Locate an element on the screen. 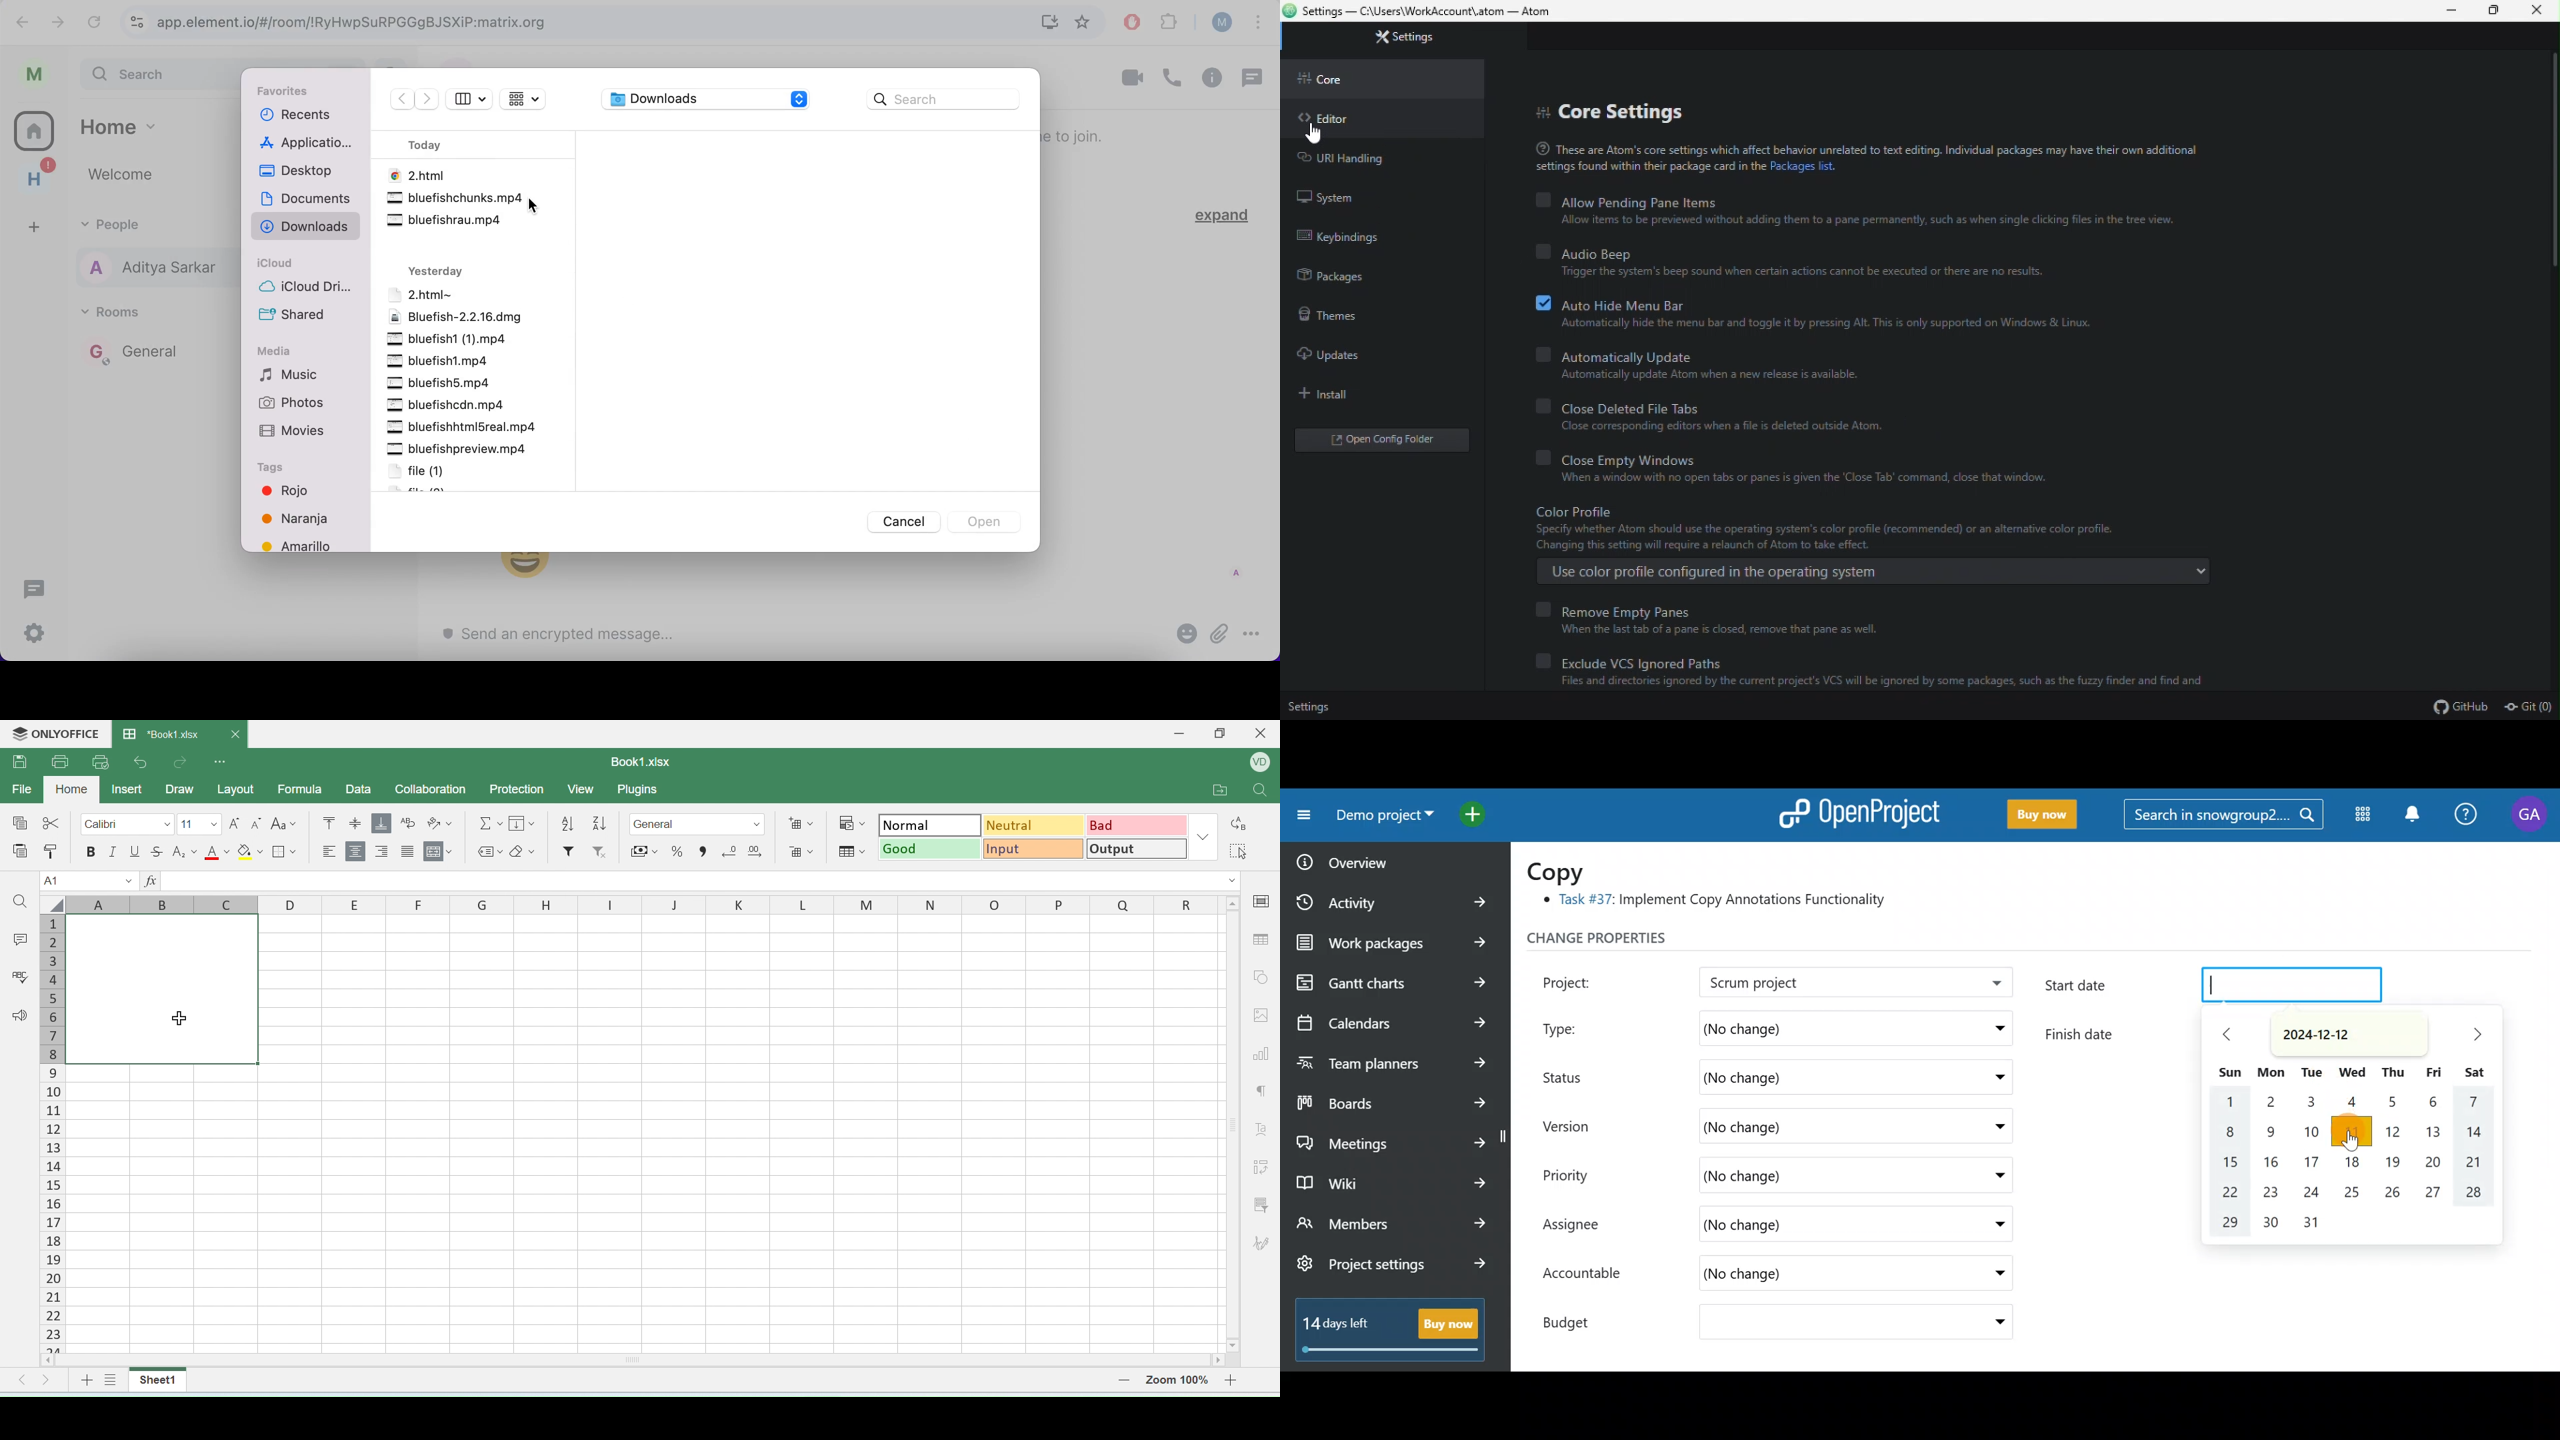 This screenshot has height=1456, width=2576. redo is located at coordinates (60, 22).